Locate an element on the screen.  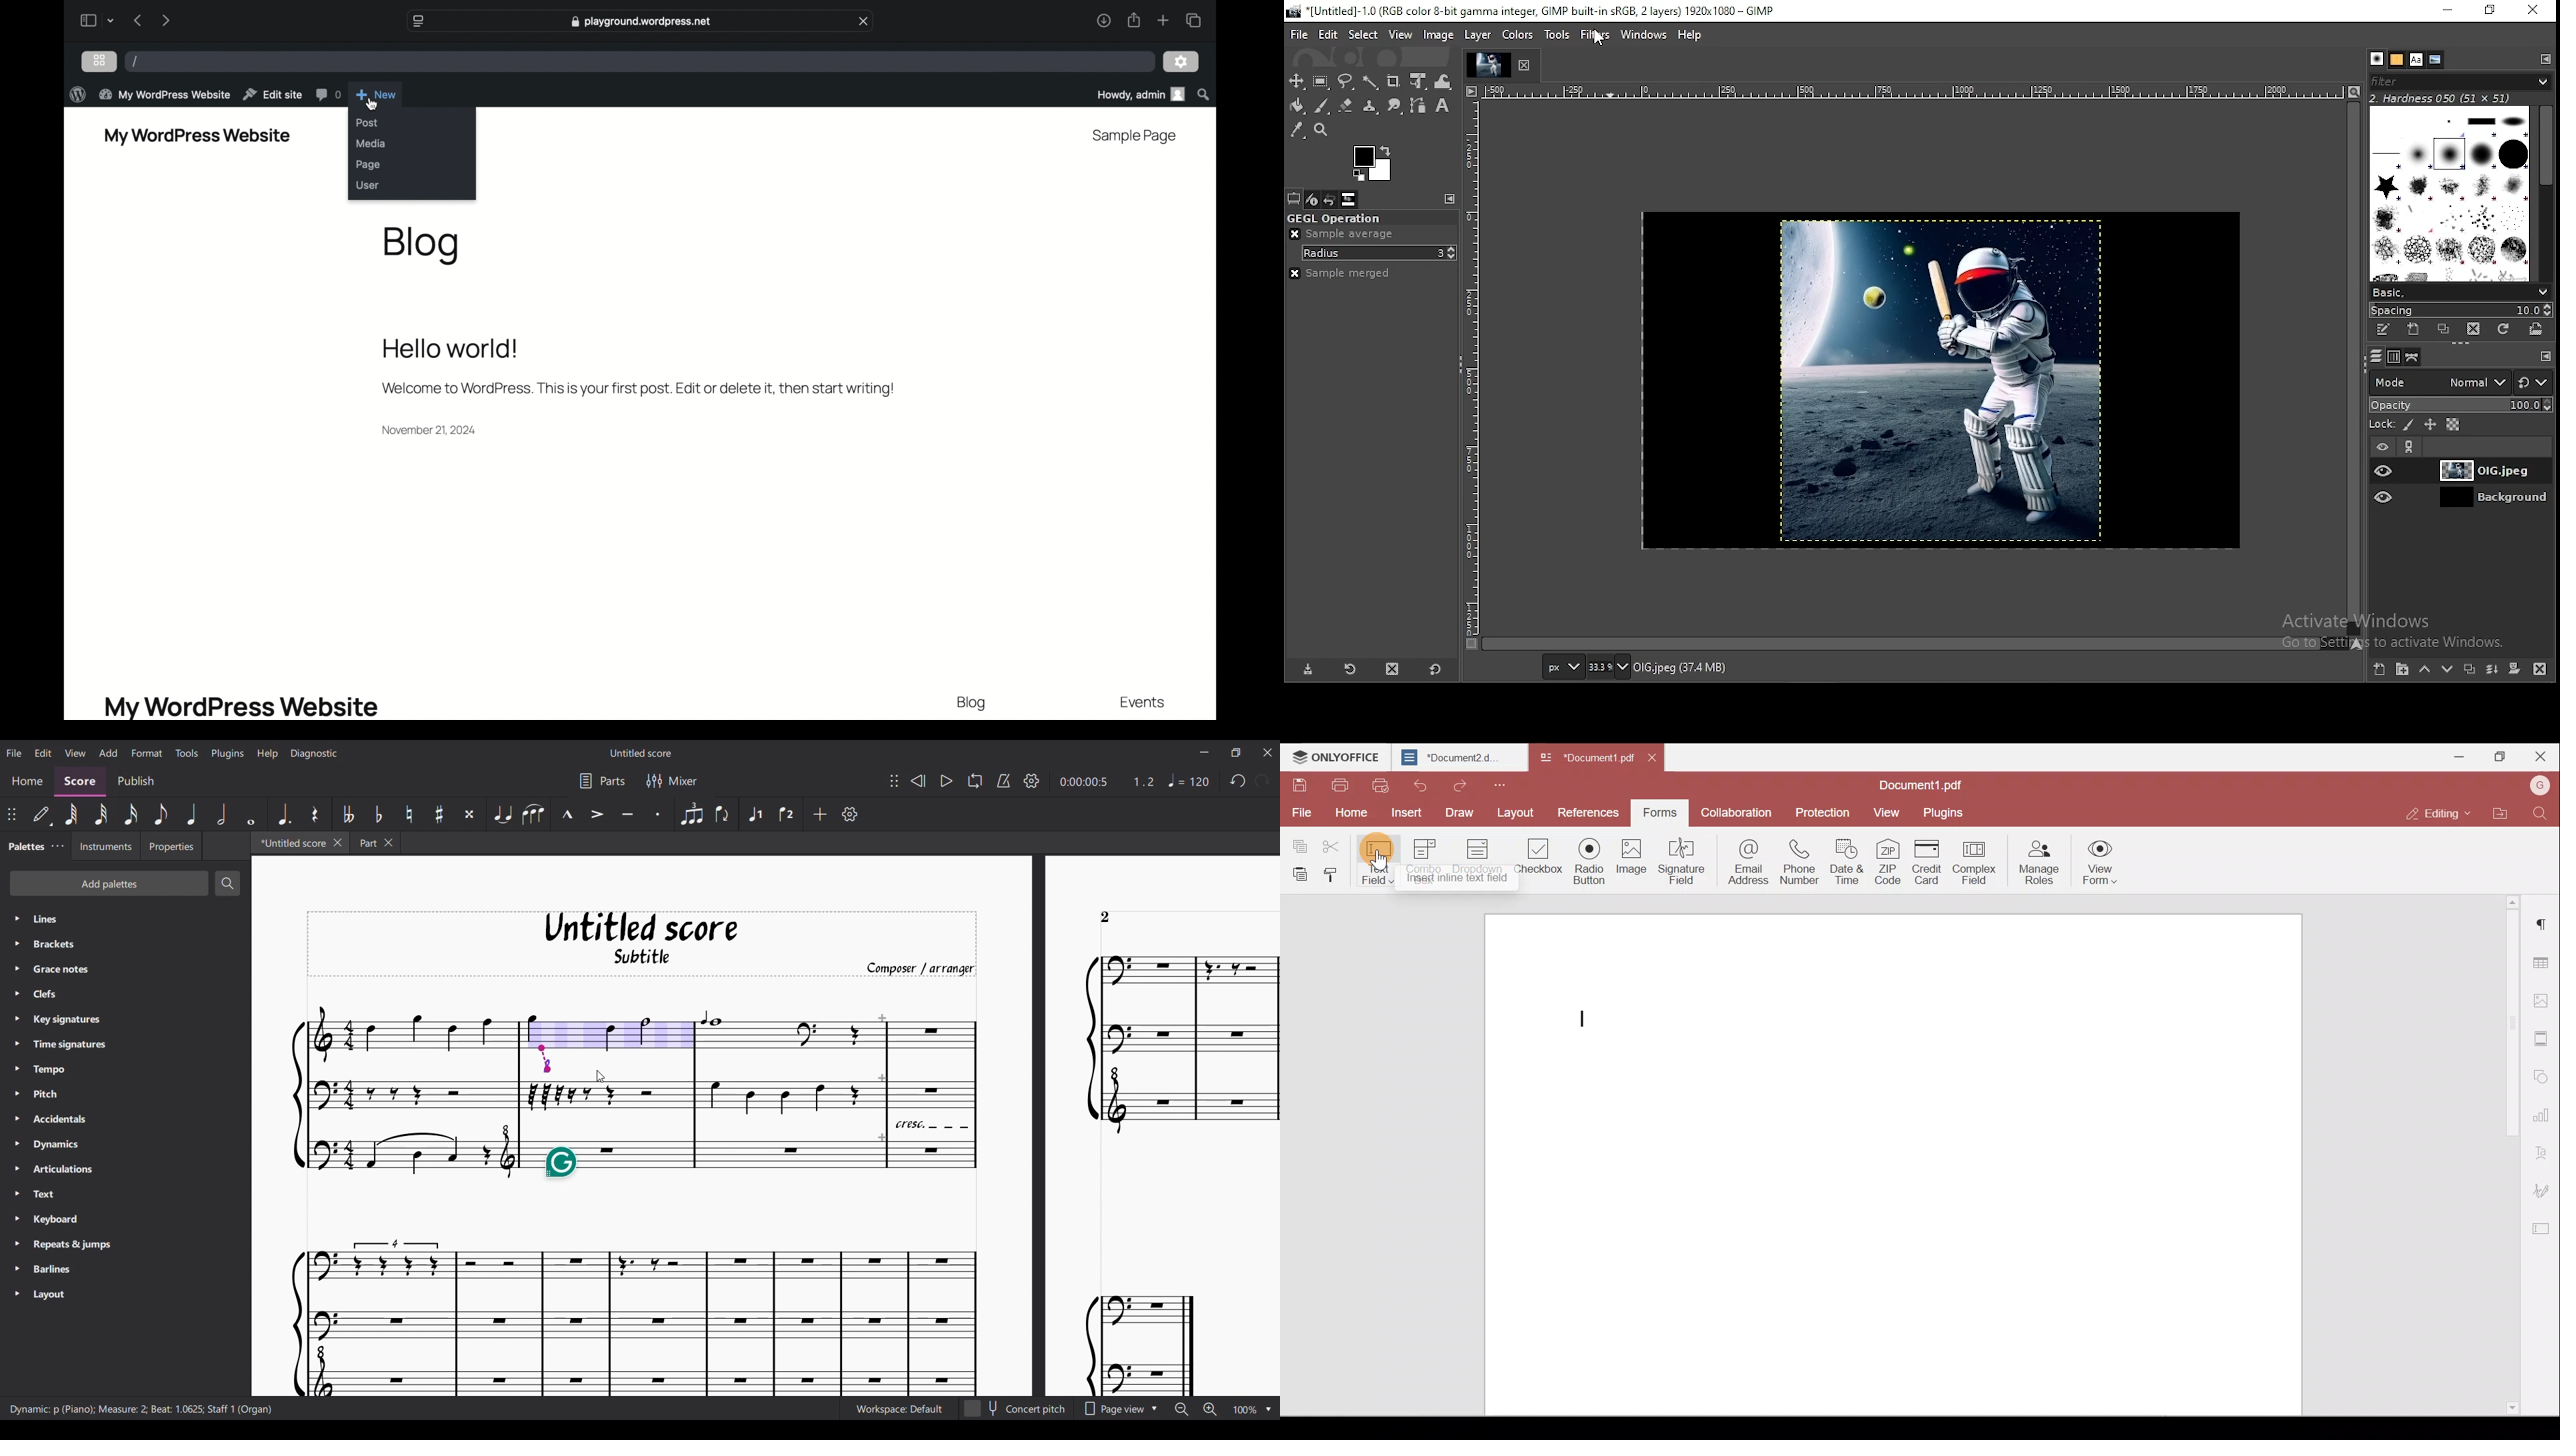
events is located at coordinates (1143, 703).